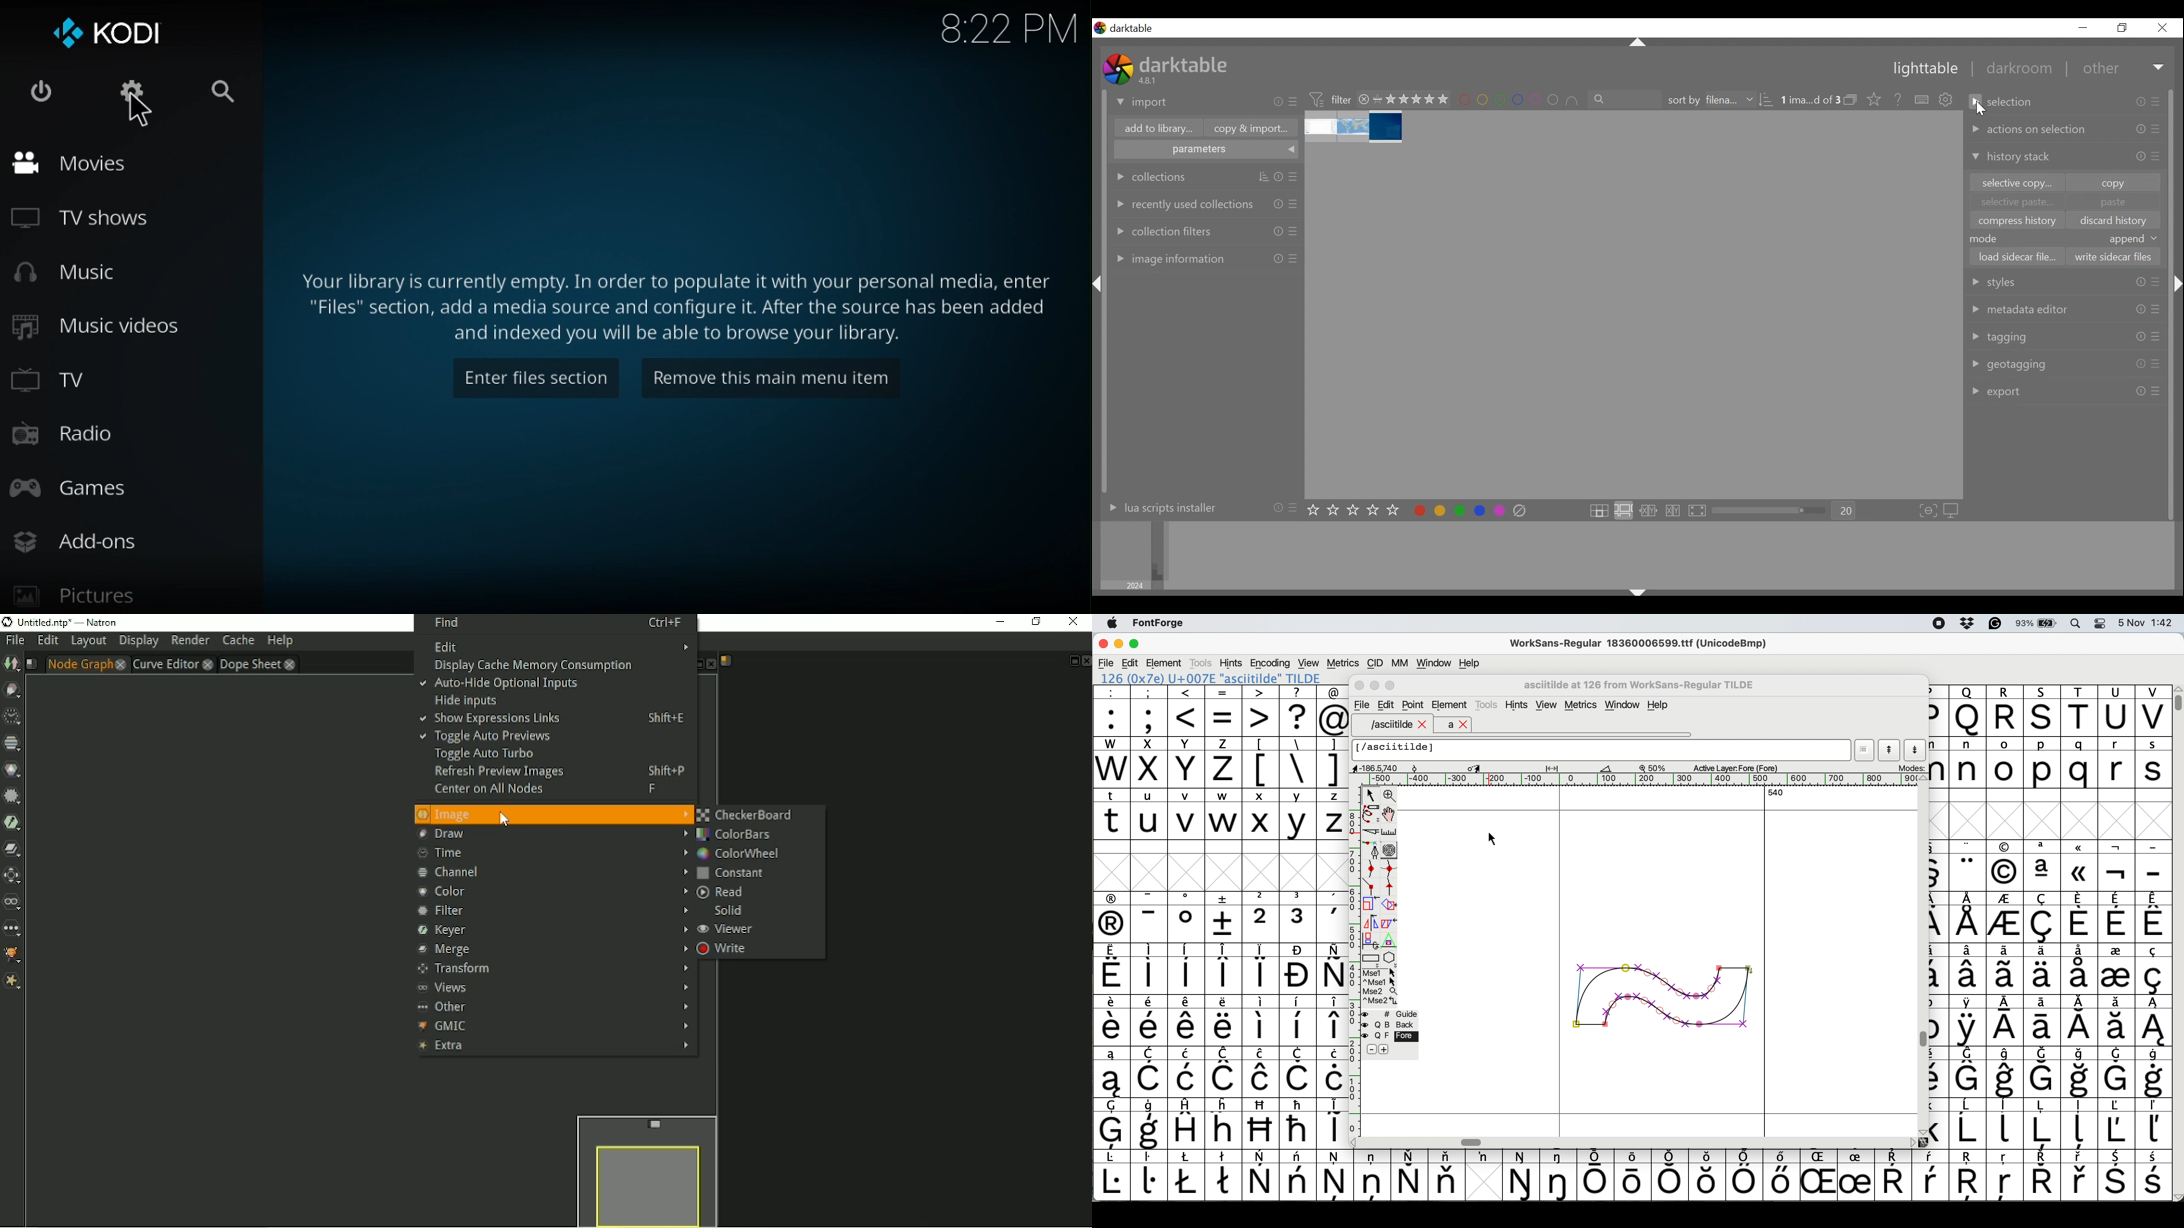 This screenshot has width=2184, height=1232. Describe the element at coordinates (2100, 69) in the screenshot. I see `other` at that location.